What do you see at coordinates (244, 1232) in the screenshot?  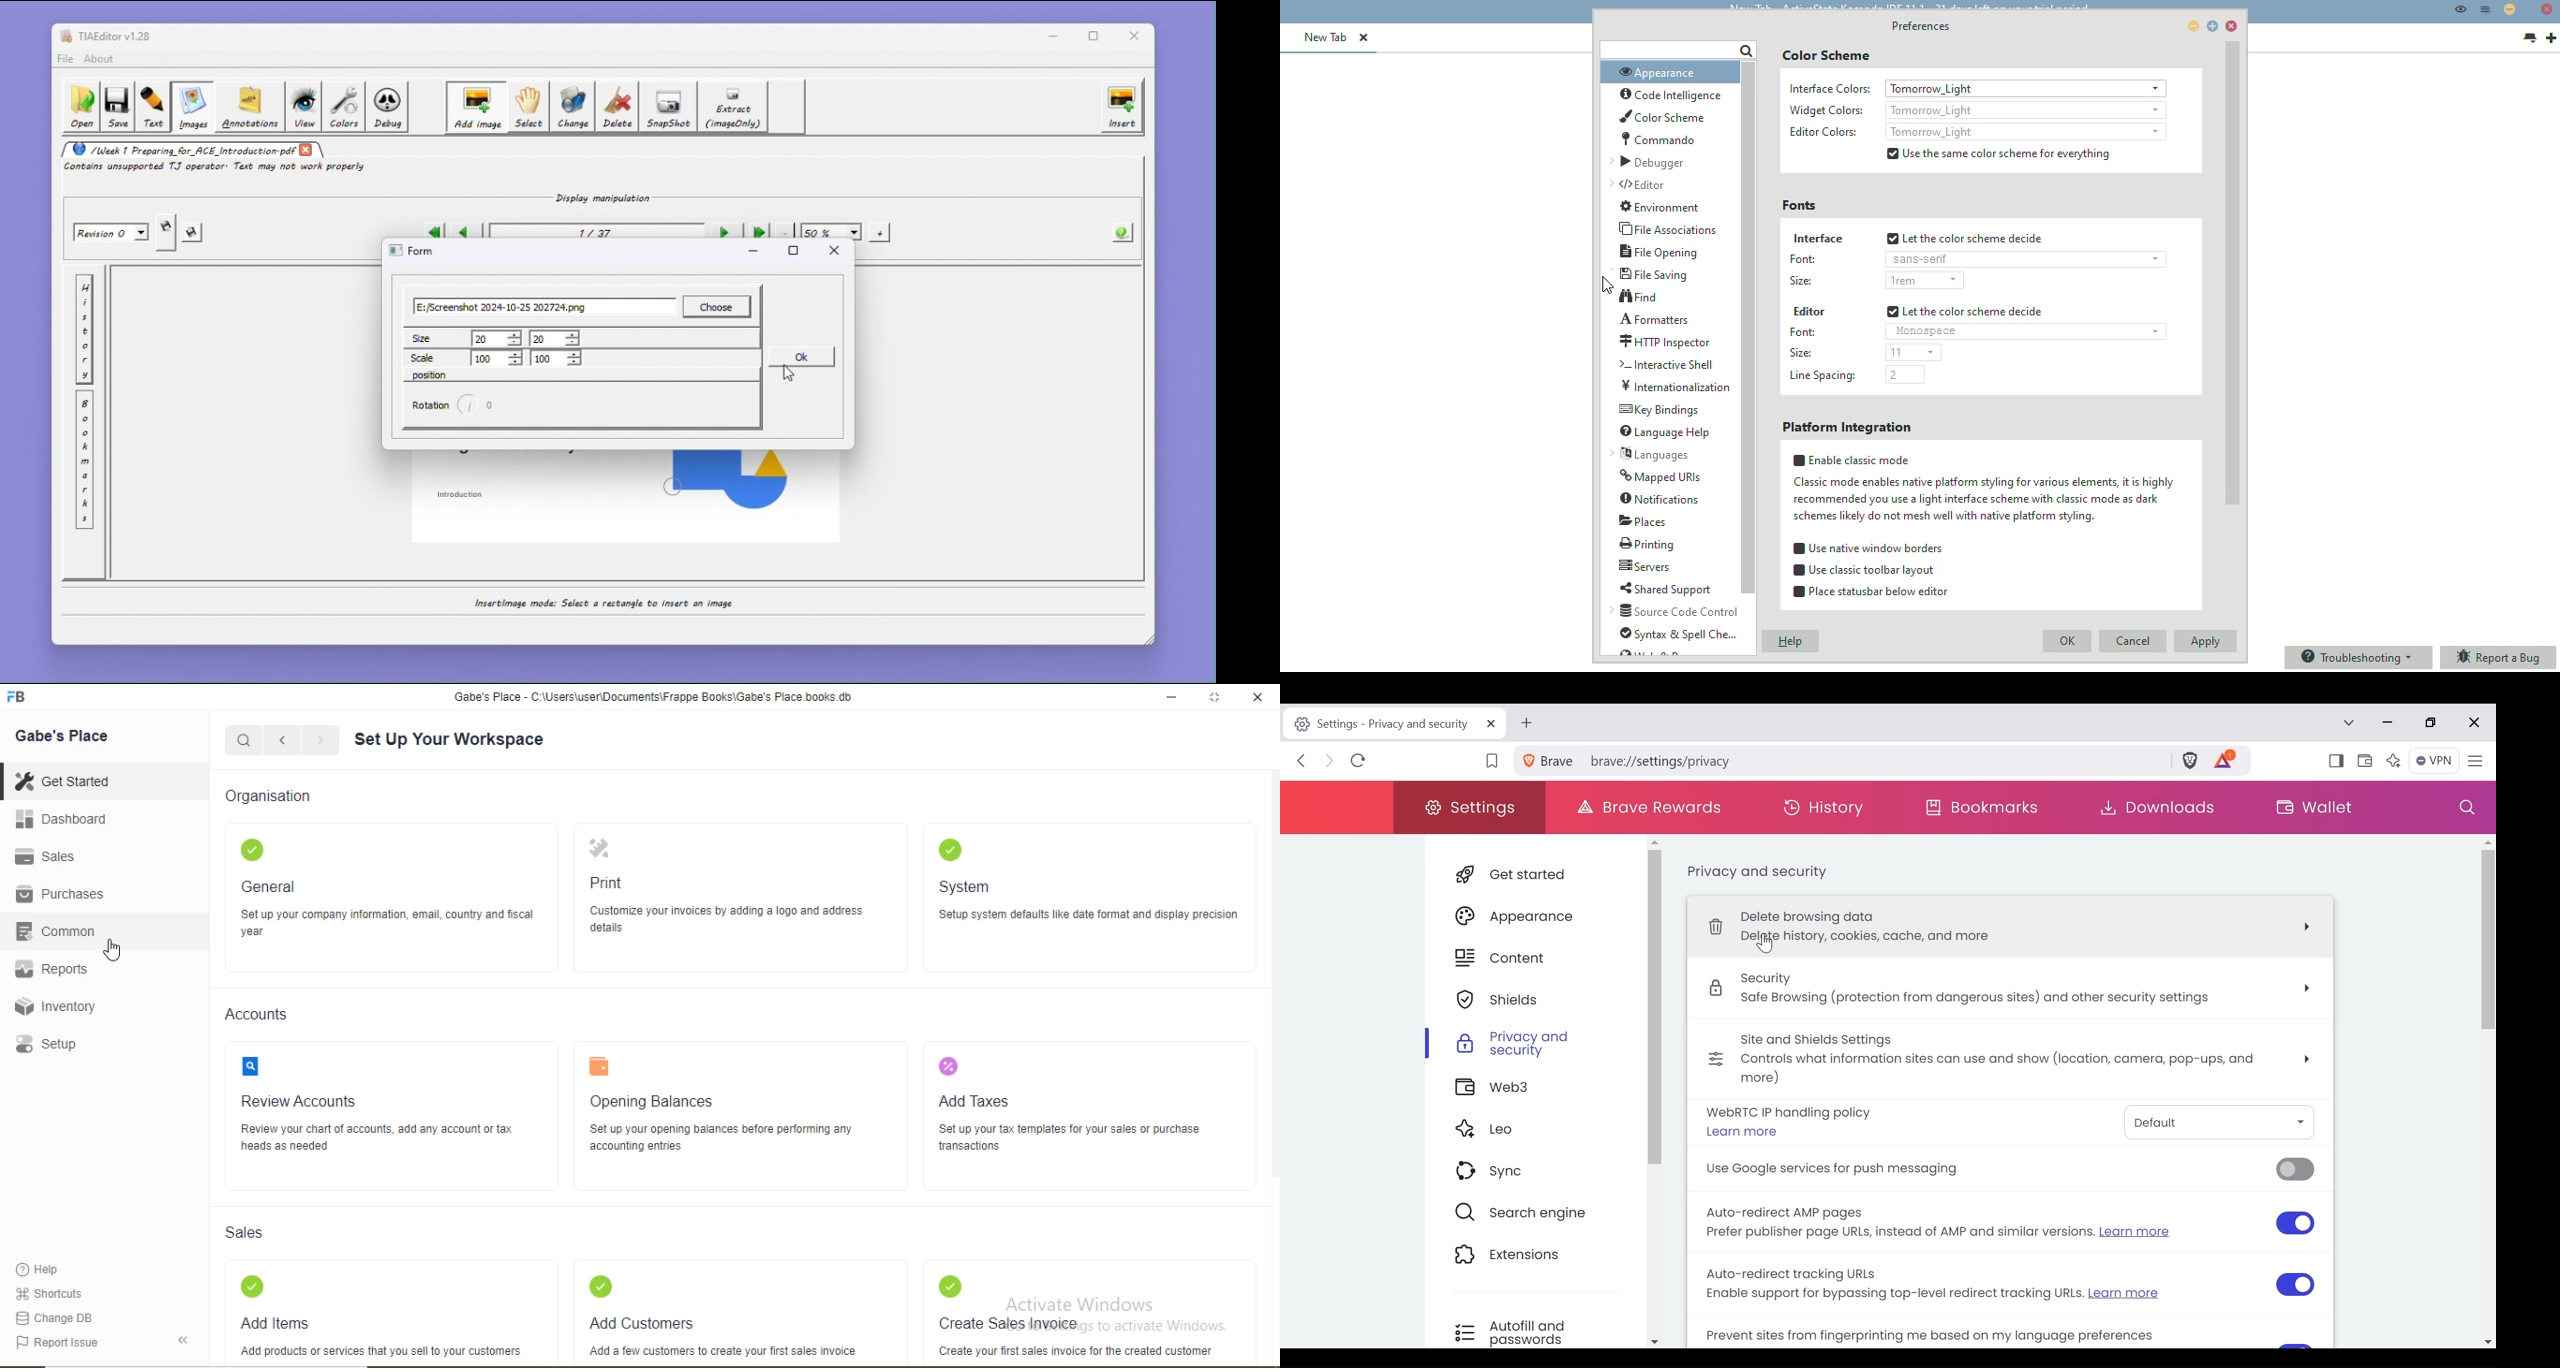 I see `Sales` at bounding box center [244, 1232].